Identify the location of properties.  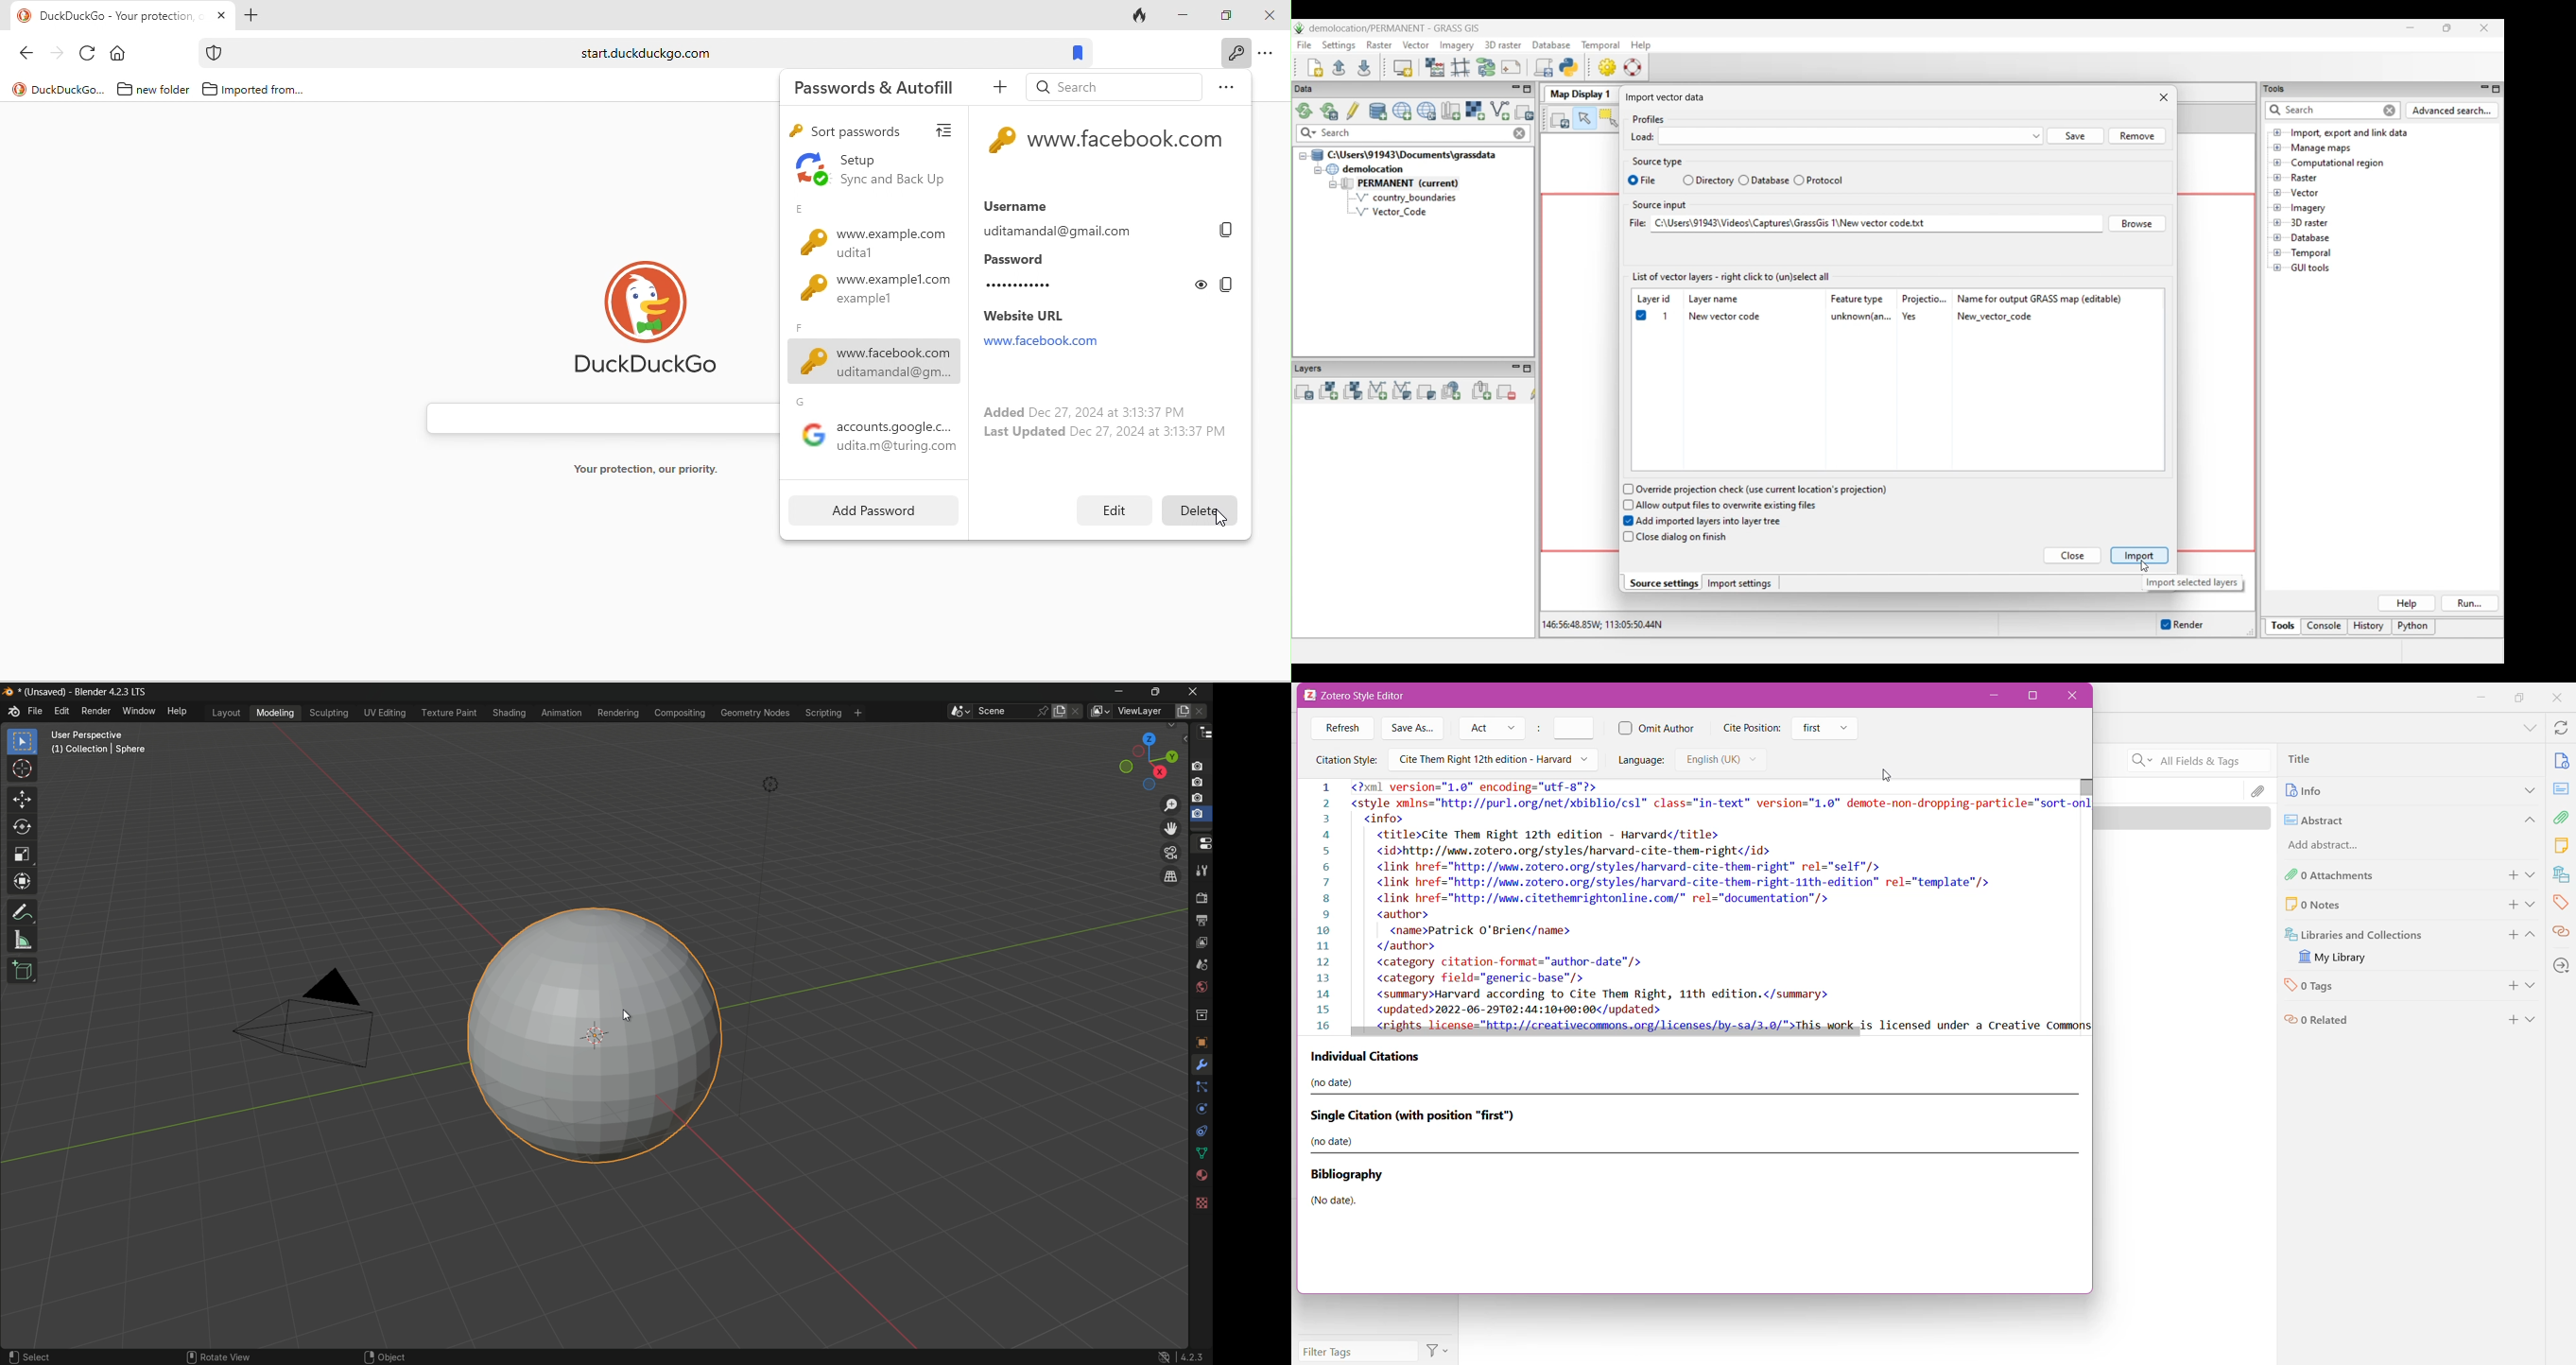
(1201, 844).